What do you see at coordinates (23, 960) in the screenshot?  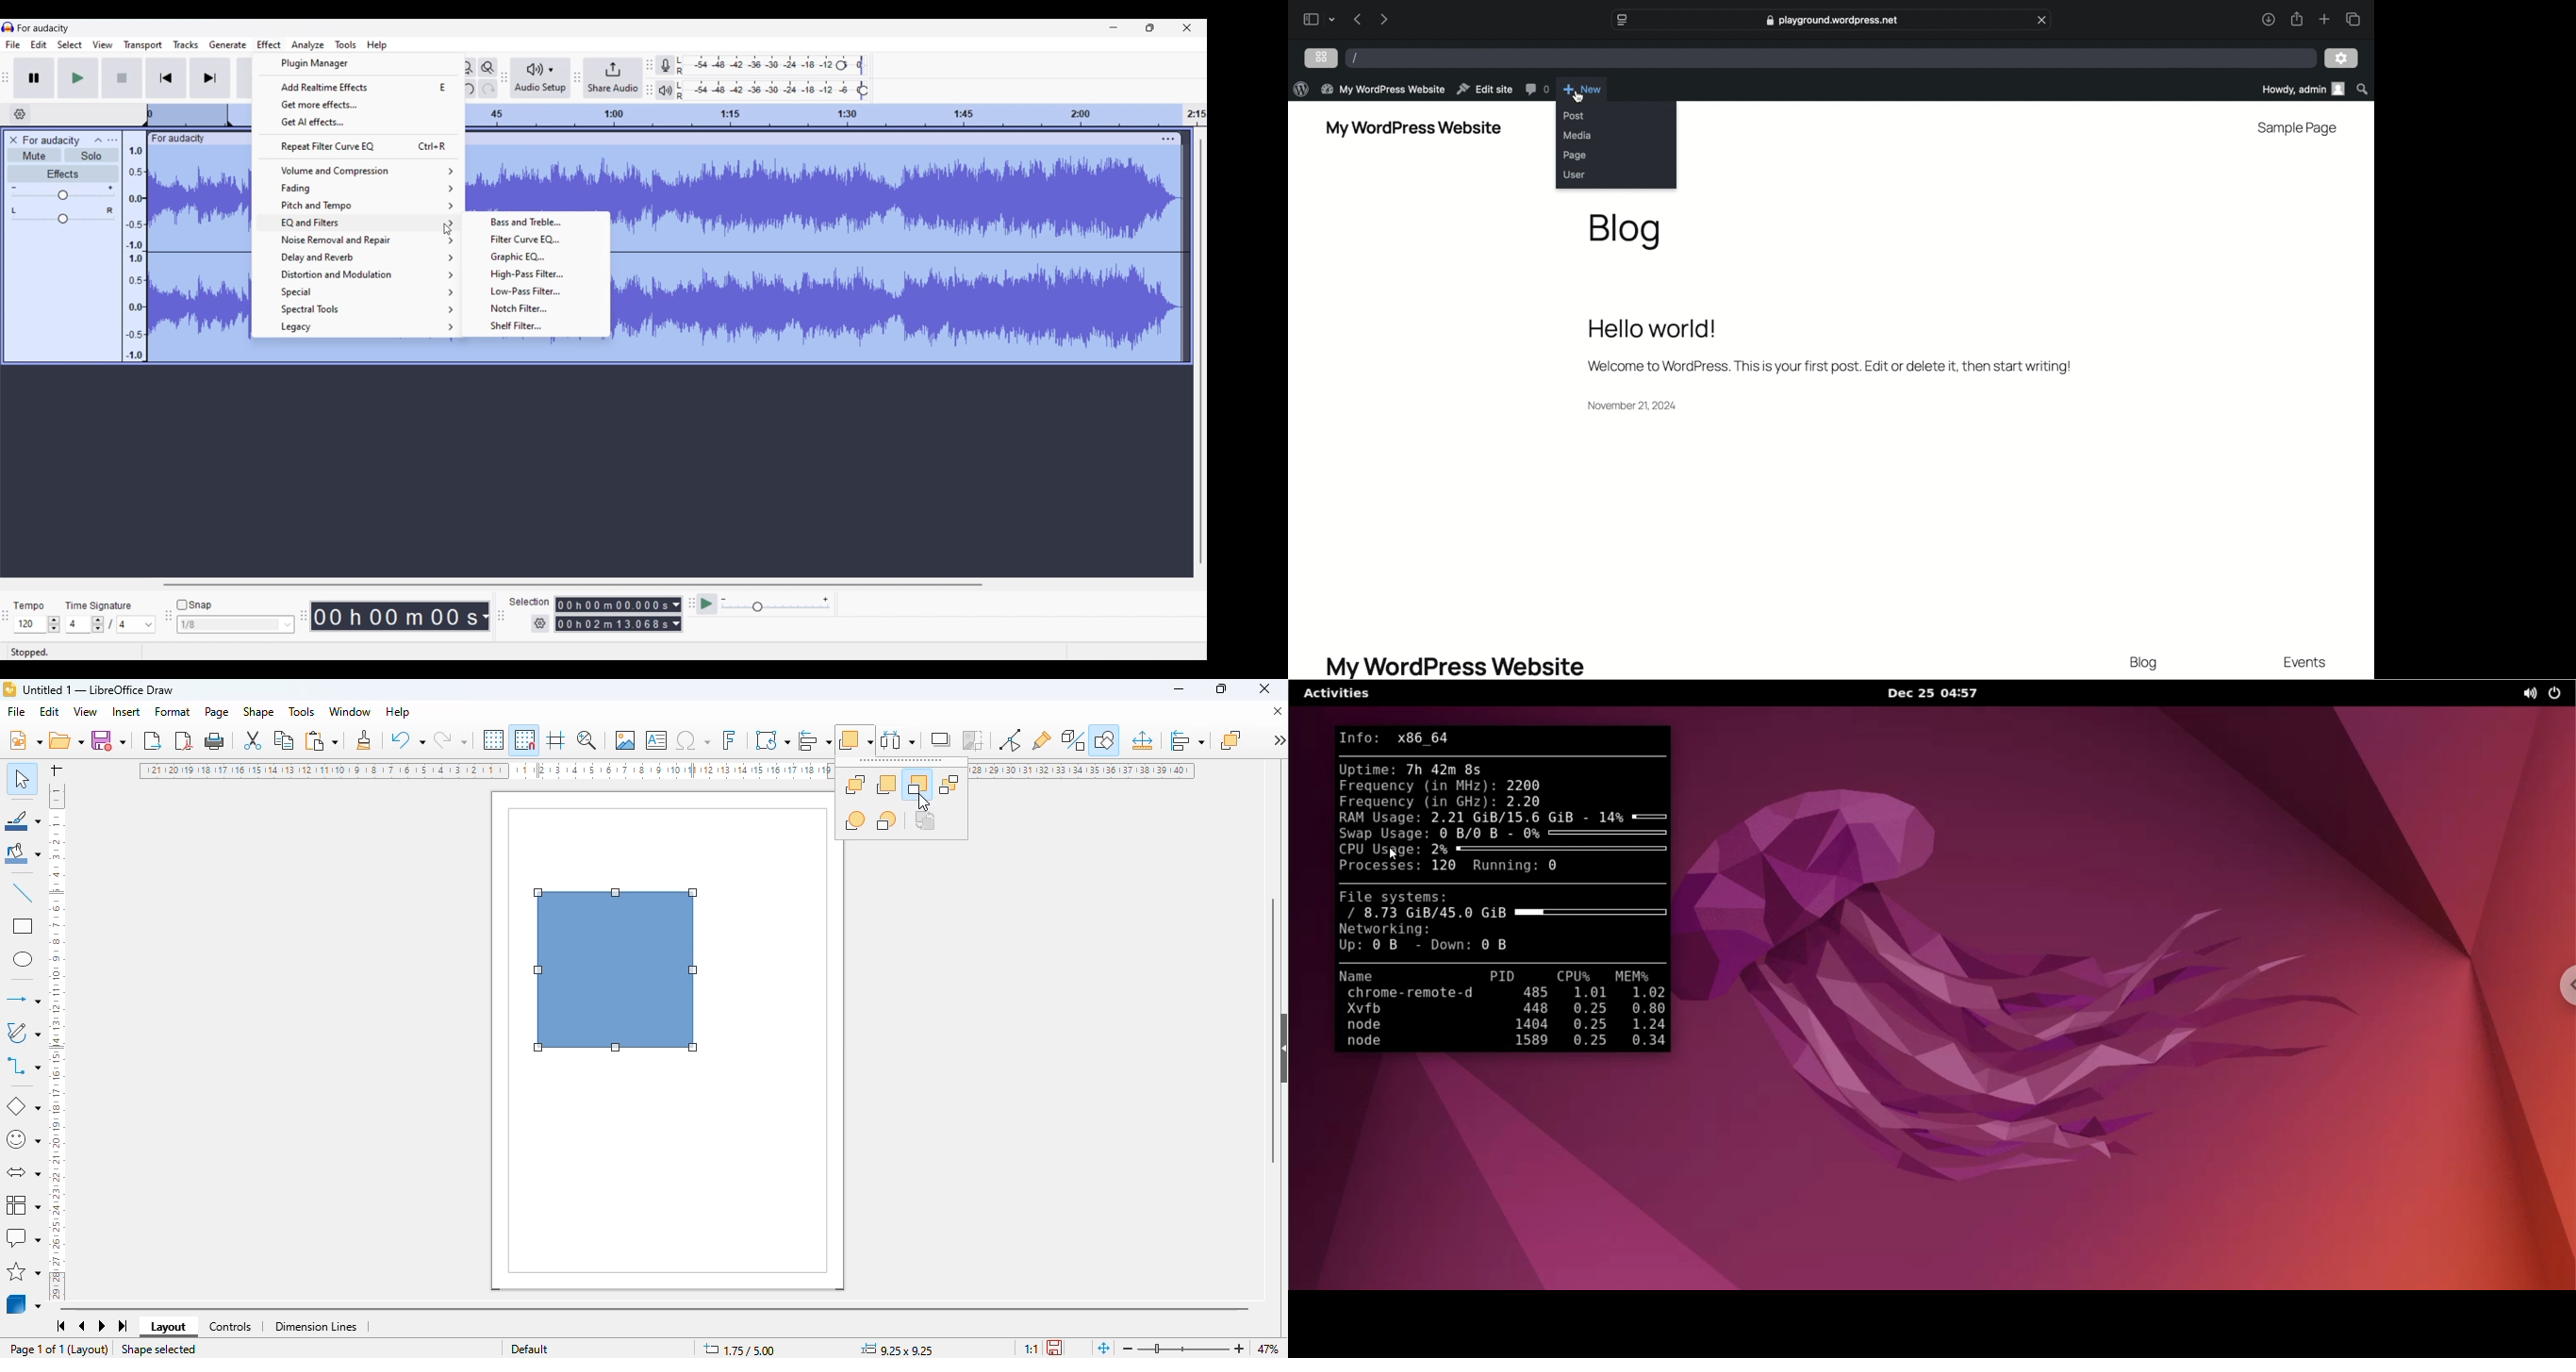 I see `ellipse` at bounding box center [23, 960].